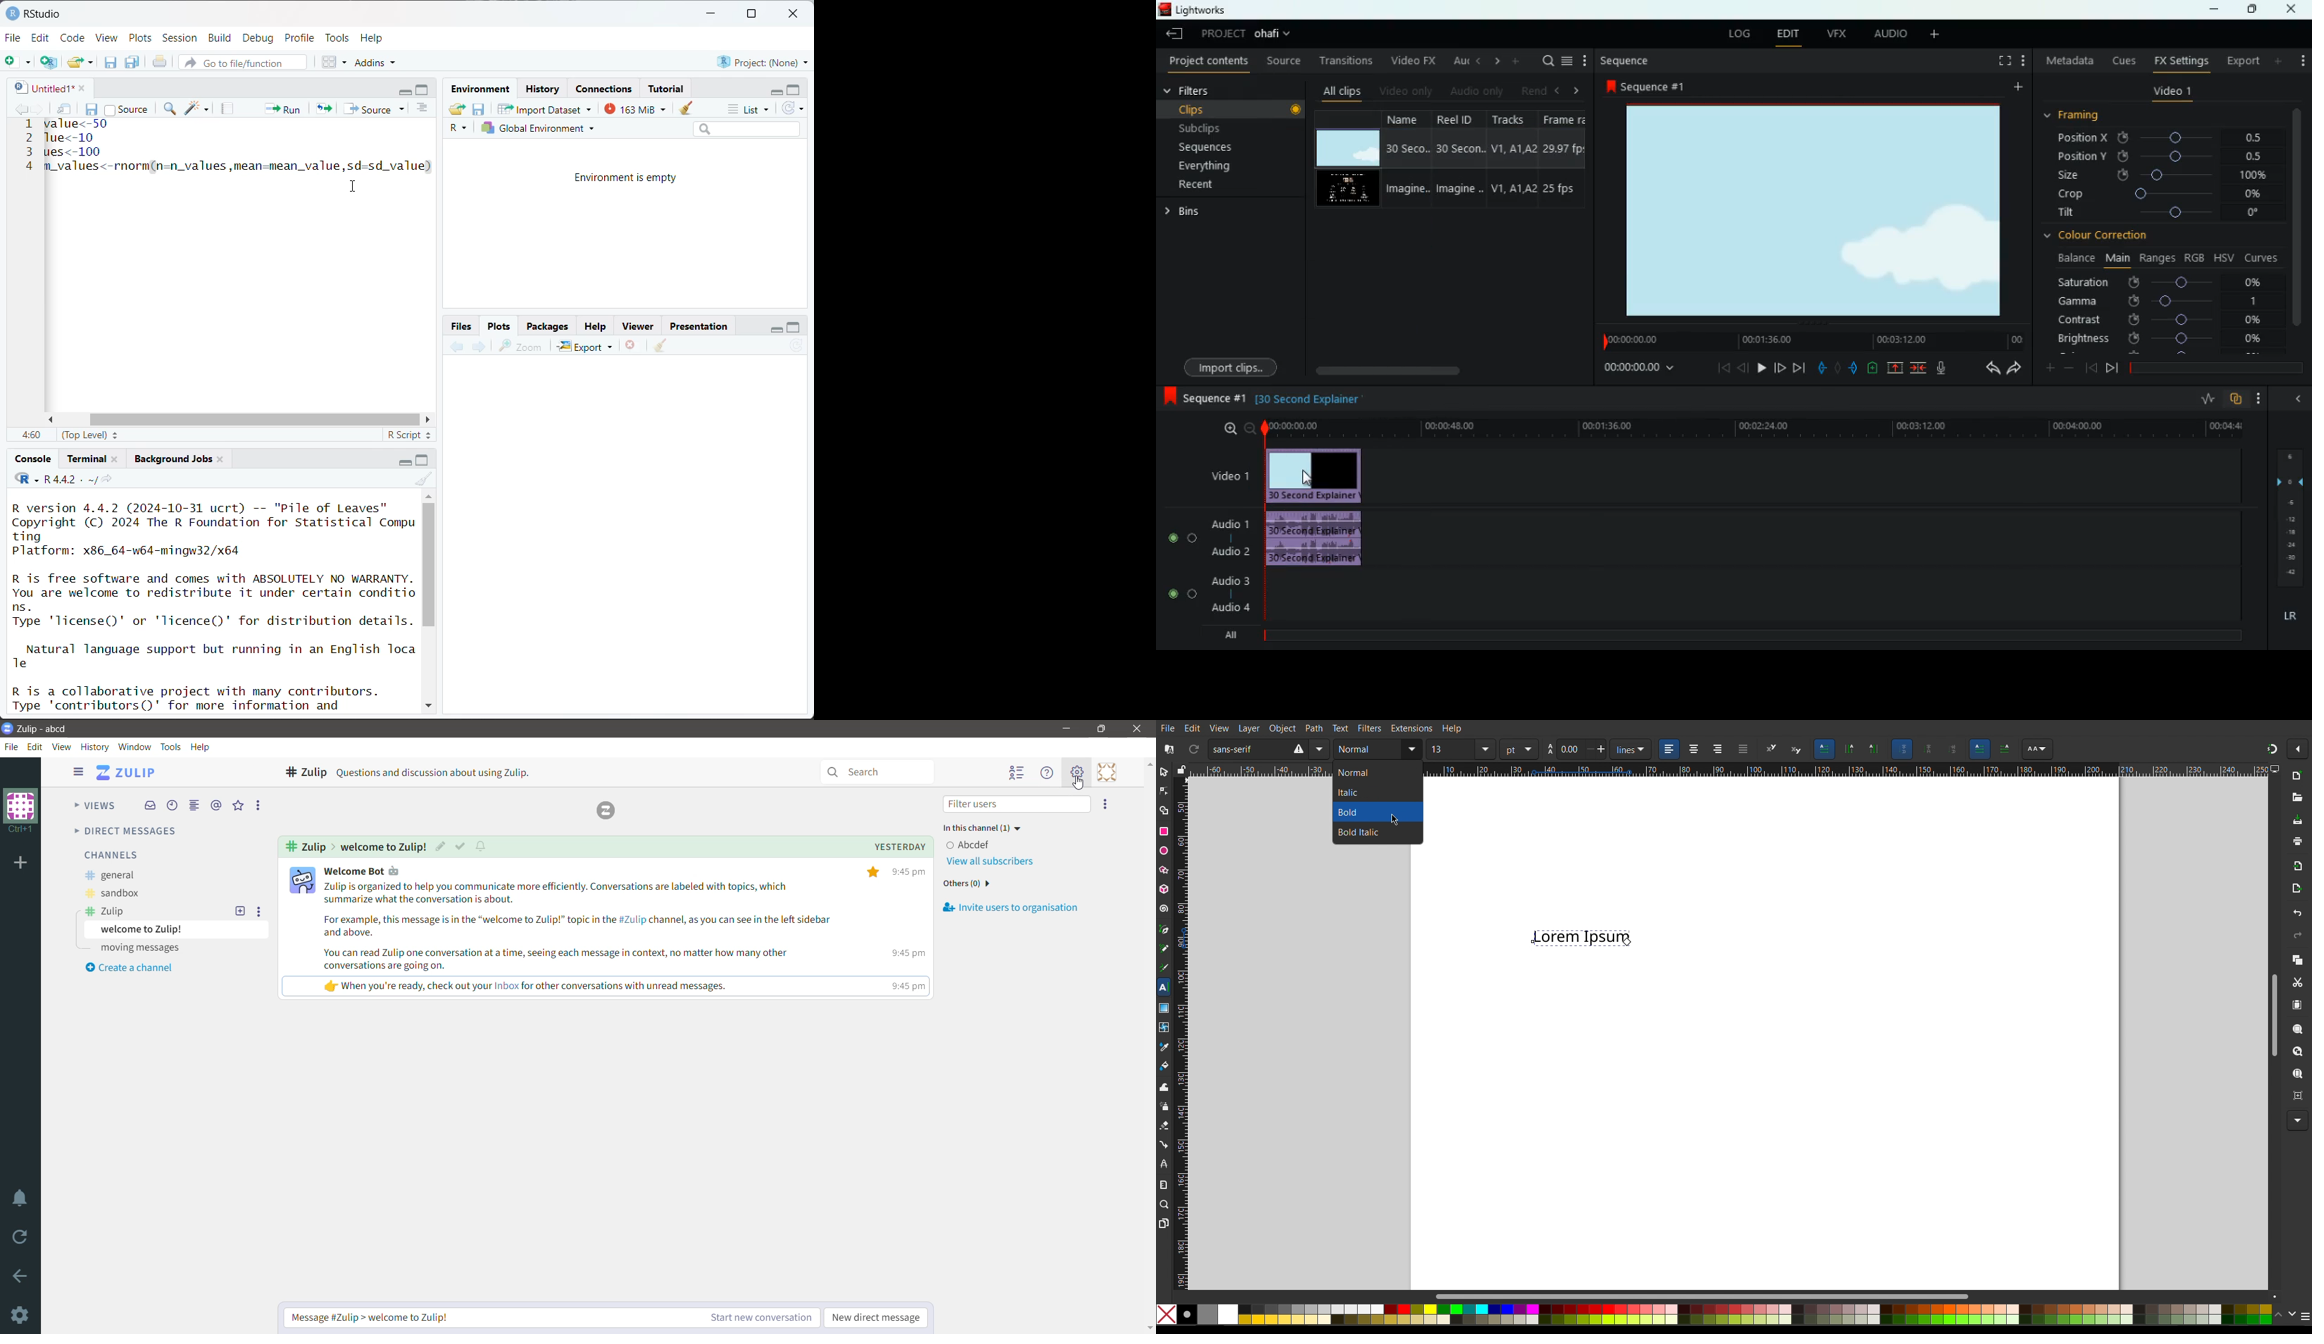 This screenshot has height=1344, width=2324. Describe the element at coordinates (1164, 1144) in the screenshot. I see `Connector Tool` at that location.